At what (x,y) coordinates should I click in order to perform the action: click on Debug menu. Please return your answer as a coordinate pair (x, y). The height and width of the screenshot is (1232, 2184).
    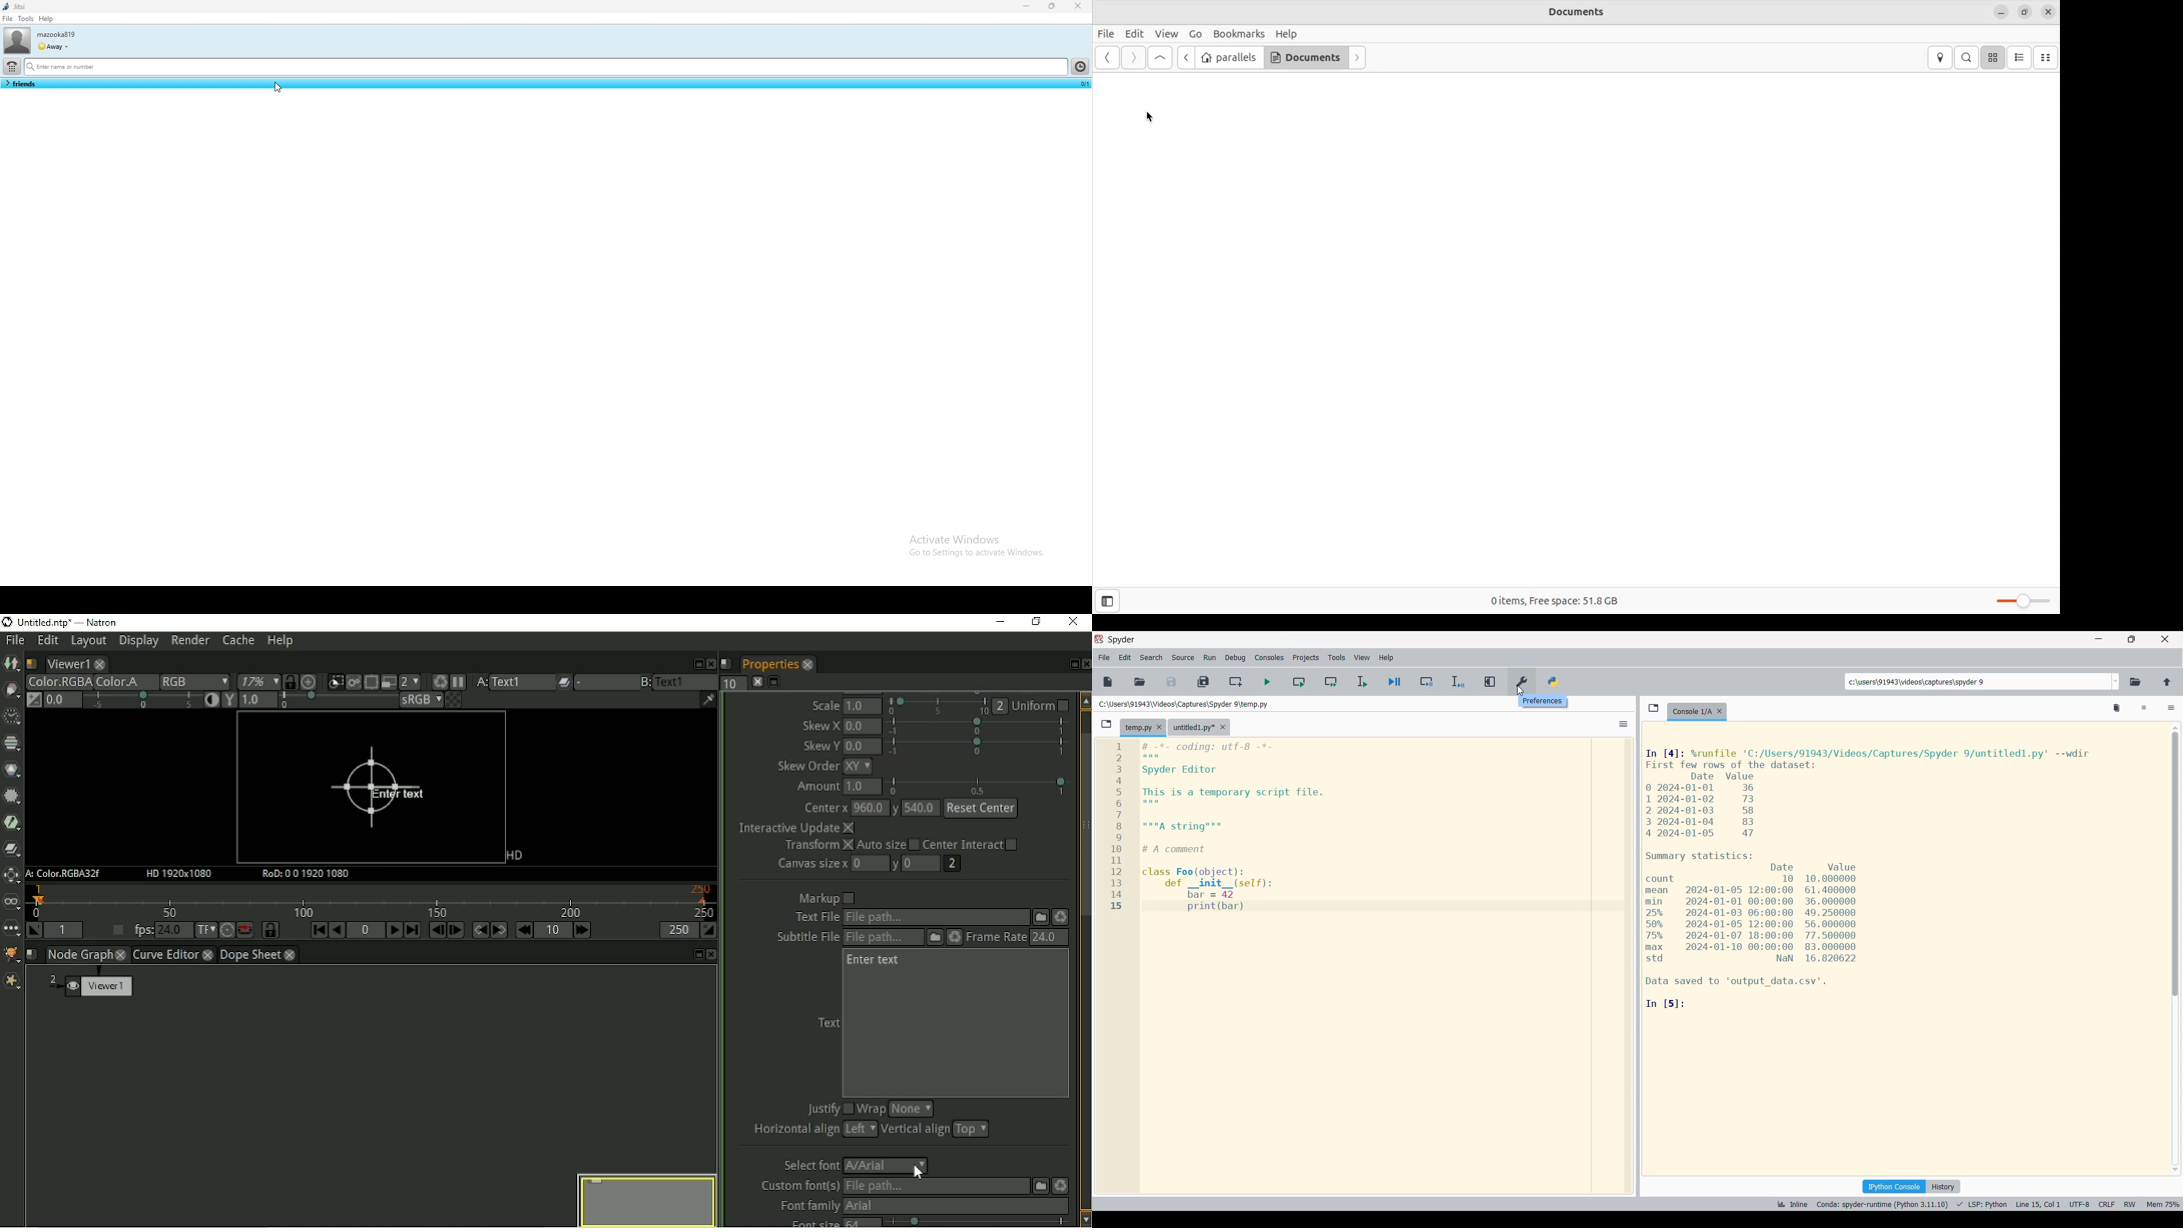
    Looking at the image, I should click on (1235, 658).